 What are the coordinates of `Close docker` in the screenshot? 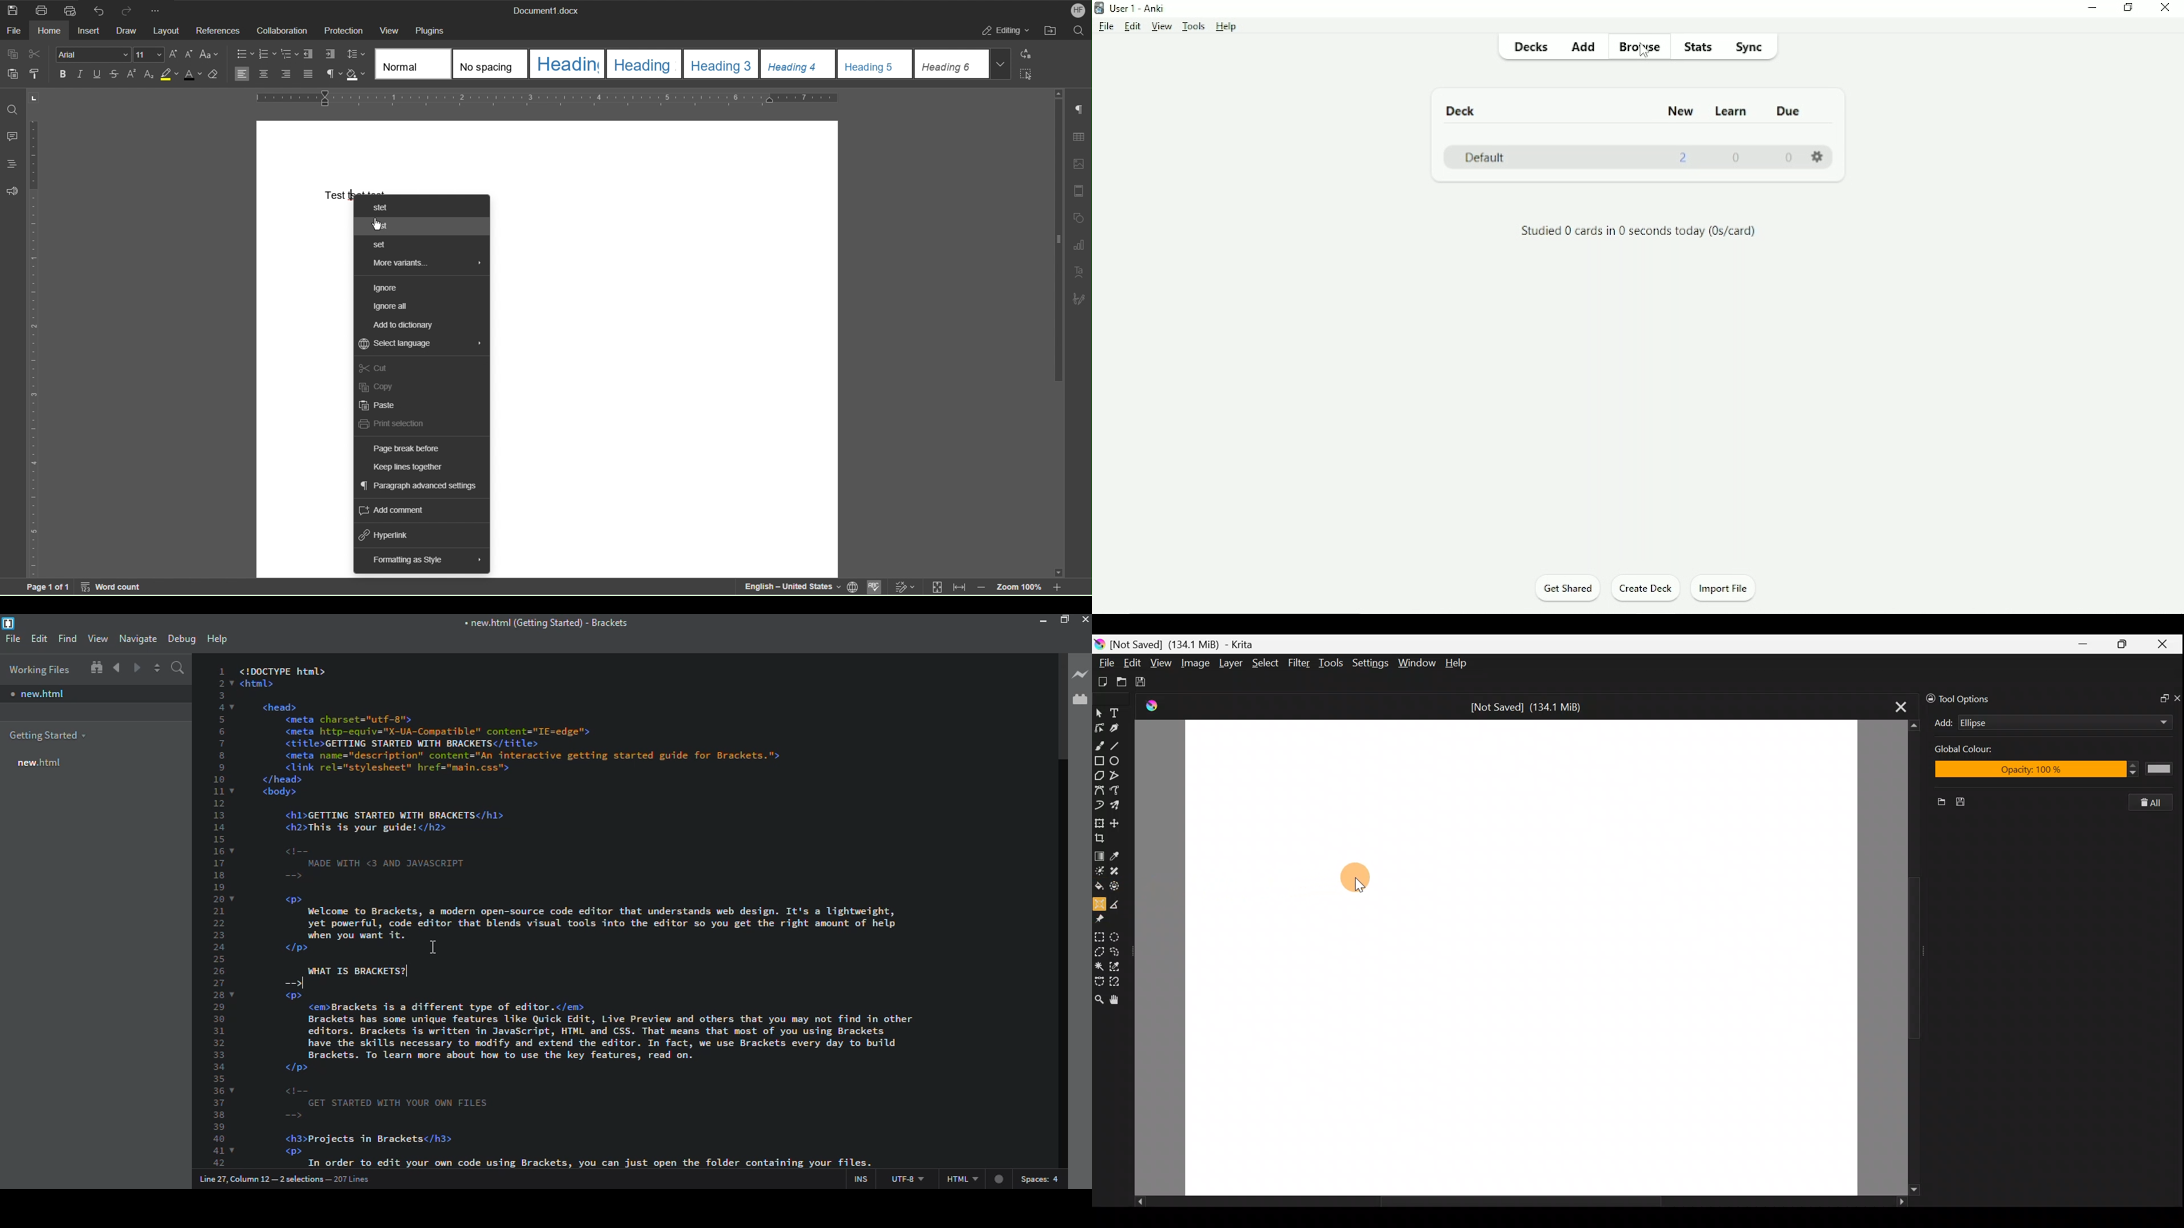 It's located at (2177, 698).